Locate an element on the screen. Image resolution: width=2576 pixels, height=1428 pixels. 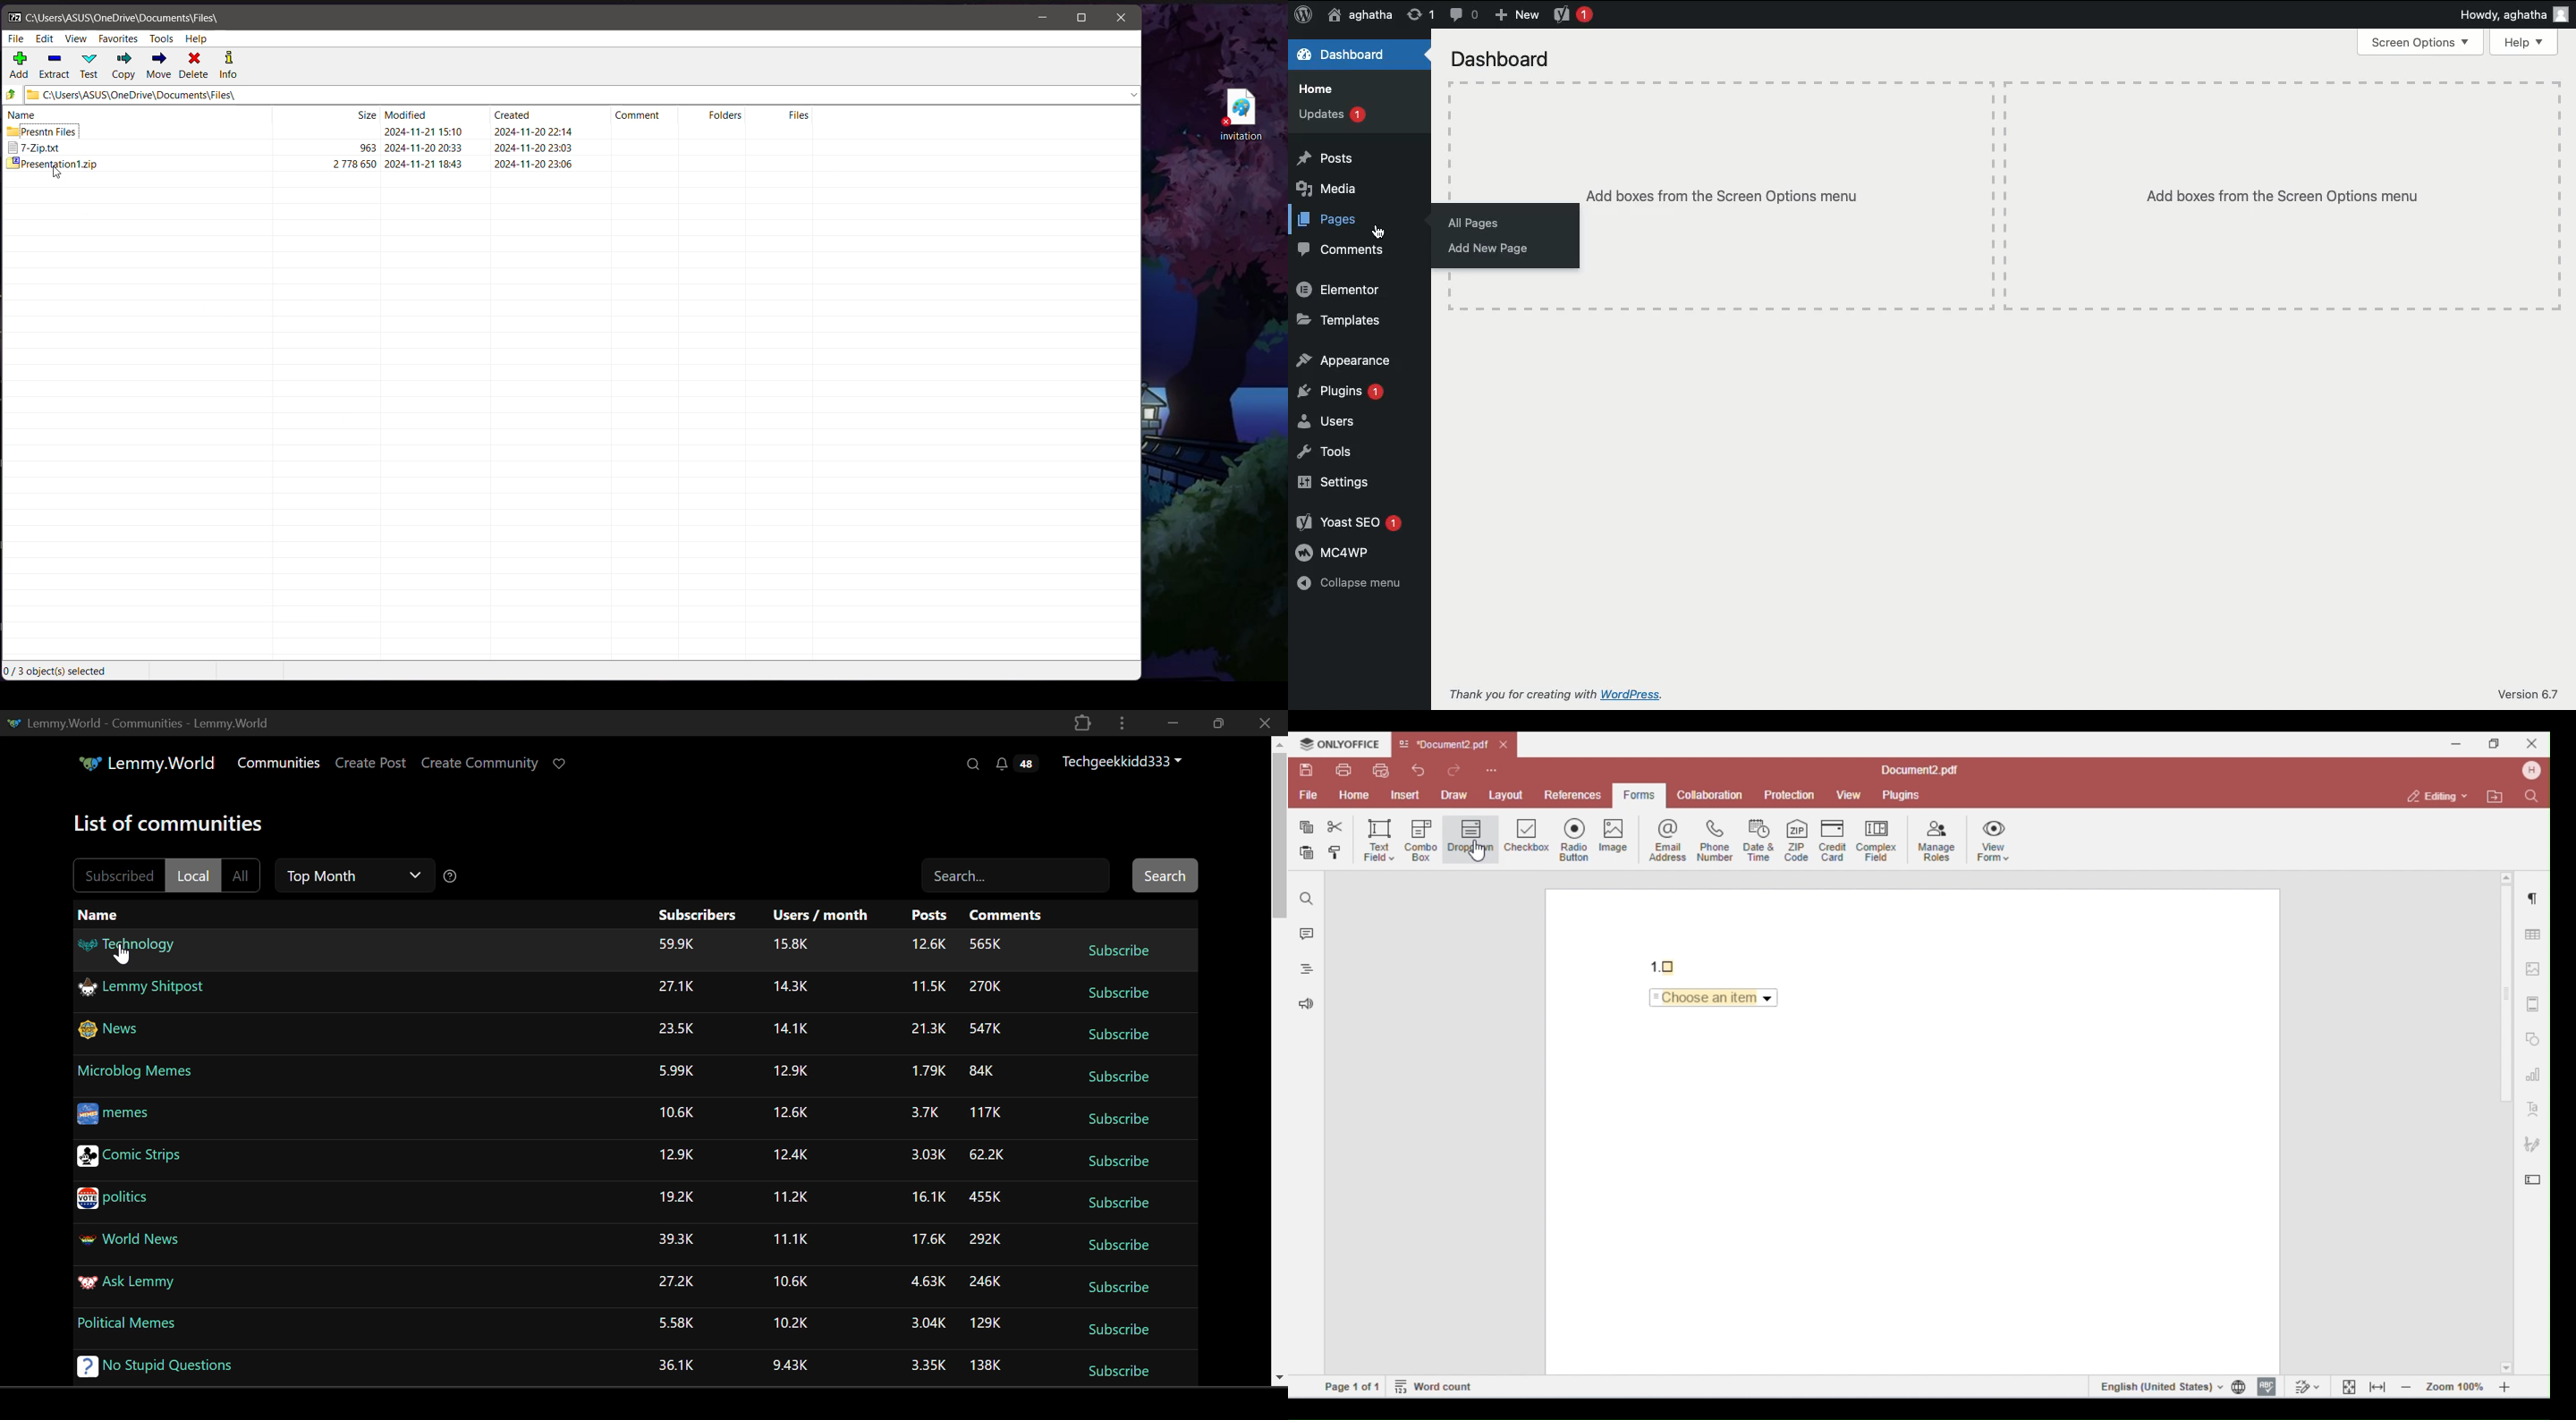
Amount is located at coordinates (789, 1072).